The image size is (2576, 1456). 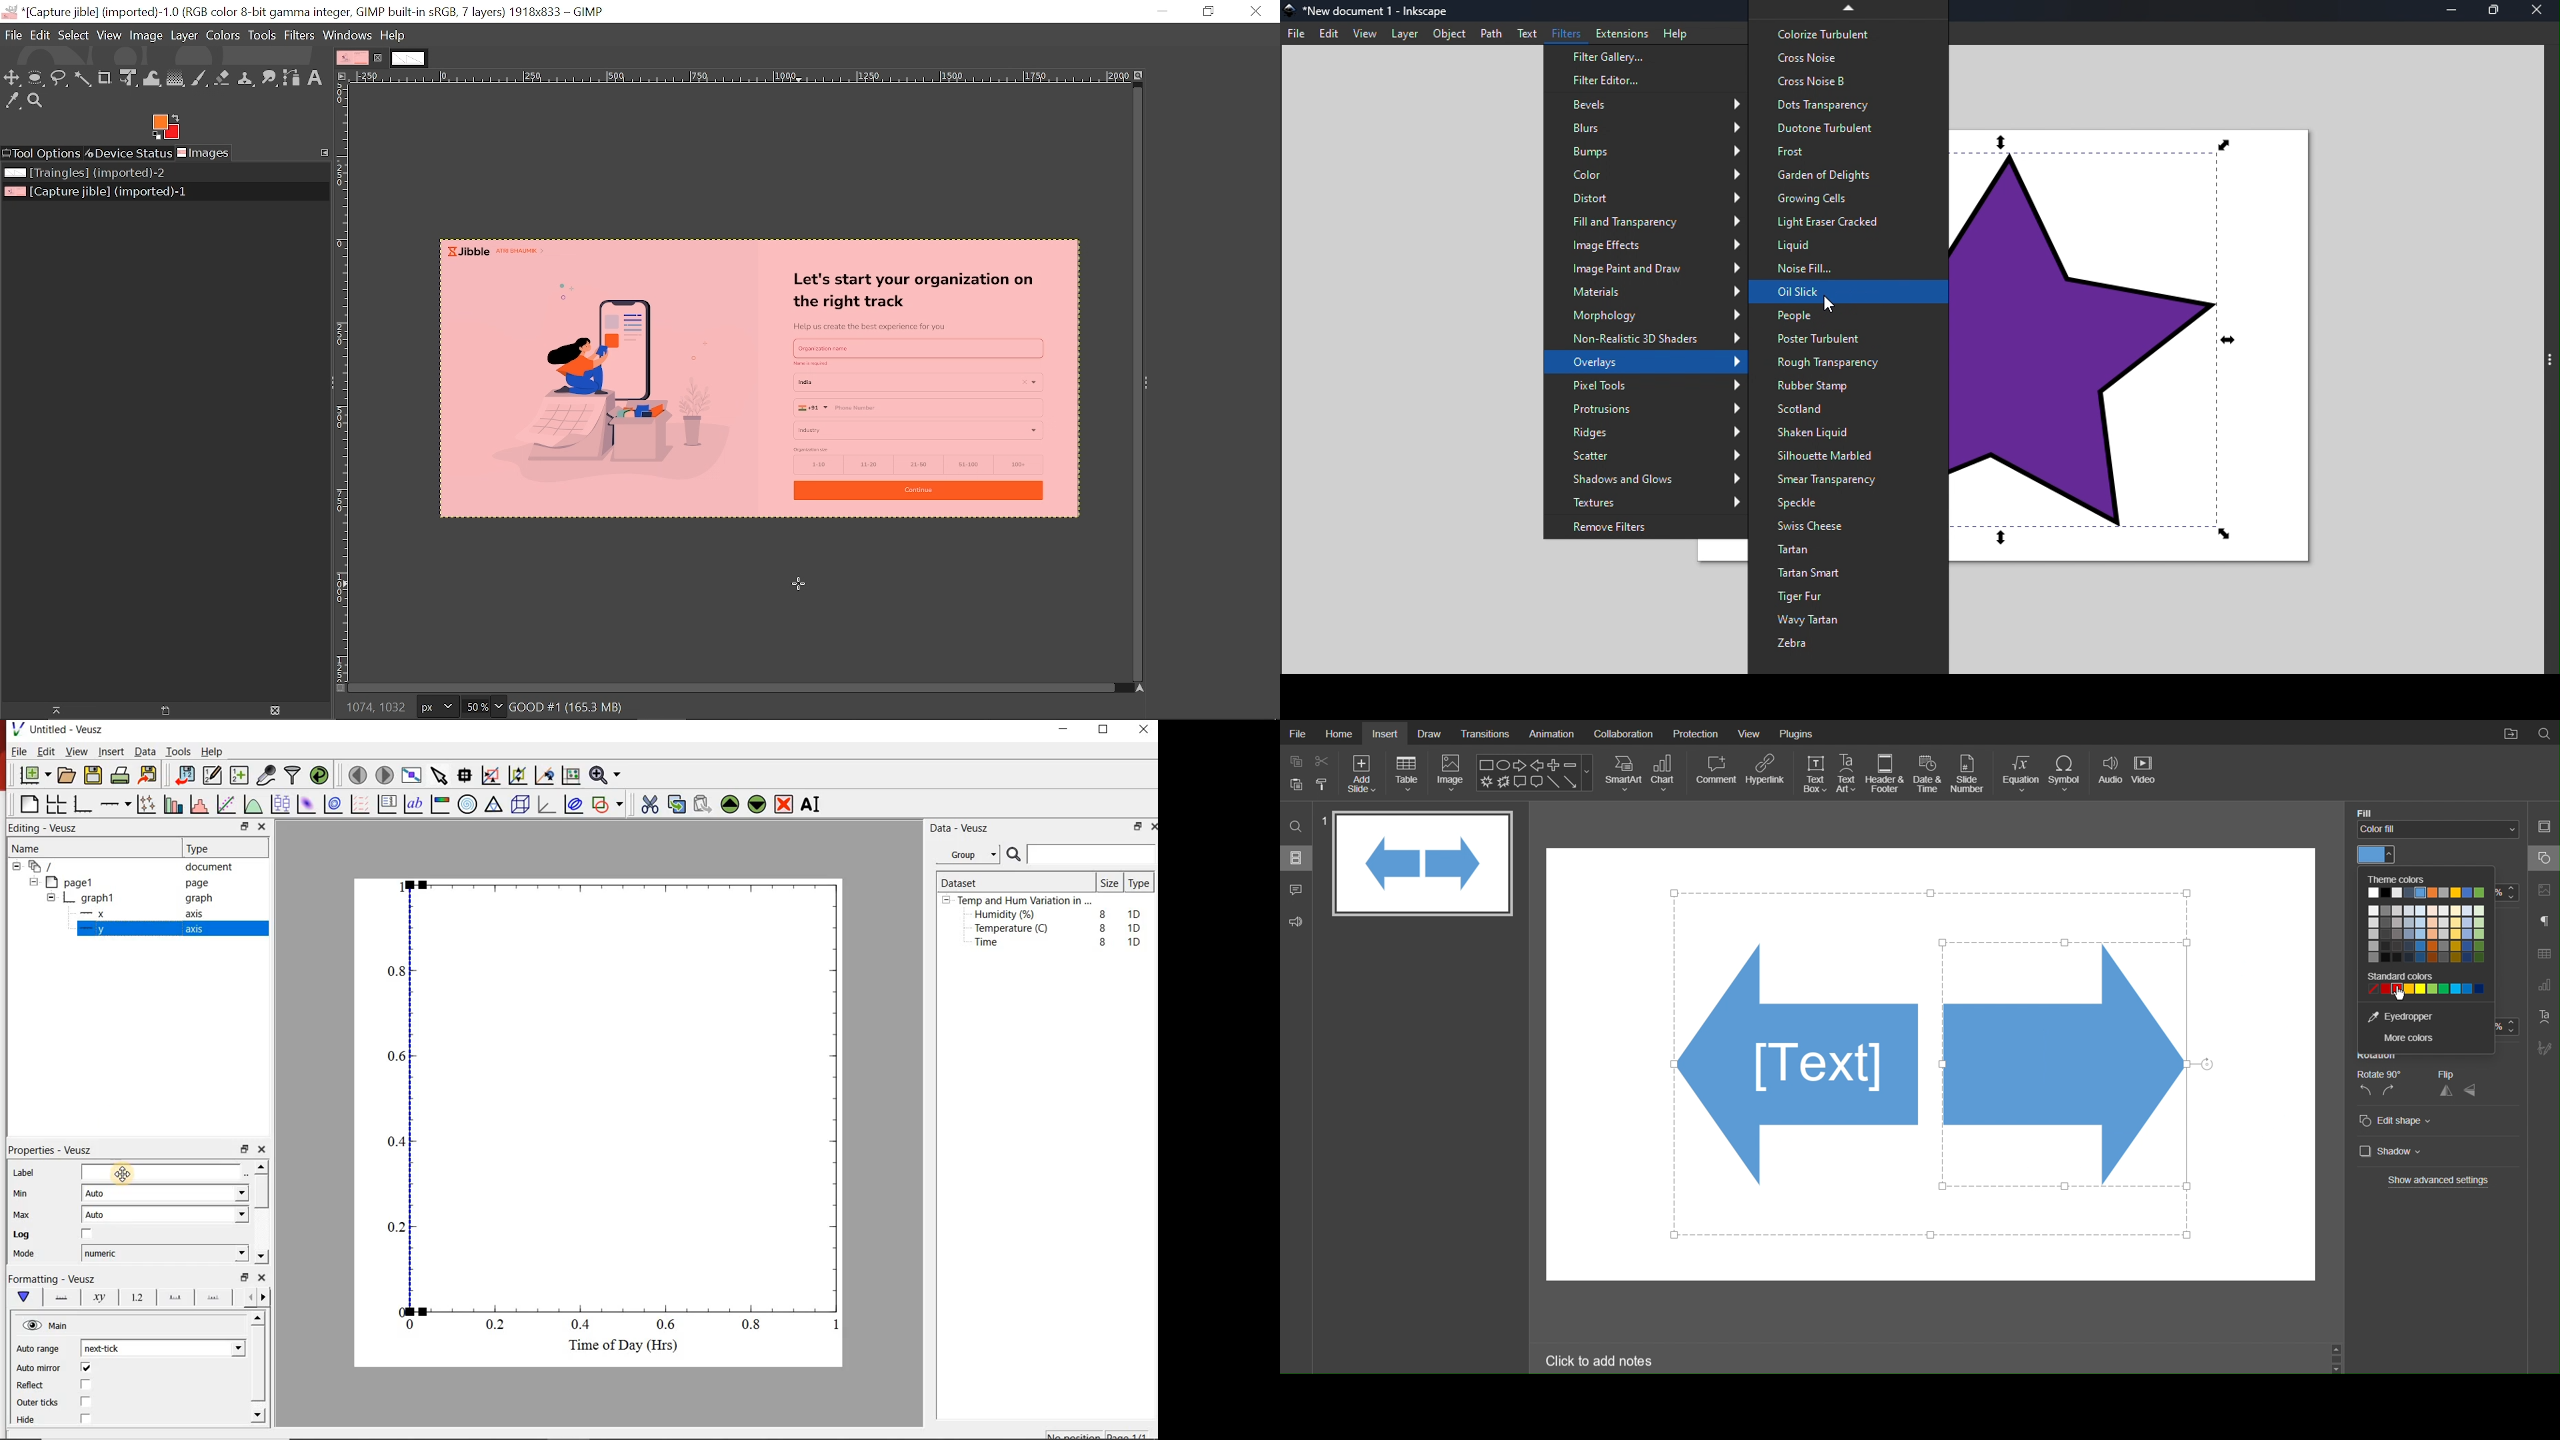 What do you see at coordinates (2422, 920) in the screenshot?
I see `Theme Colors` at bounding box center [2422, 920].